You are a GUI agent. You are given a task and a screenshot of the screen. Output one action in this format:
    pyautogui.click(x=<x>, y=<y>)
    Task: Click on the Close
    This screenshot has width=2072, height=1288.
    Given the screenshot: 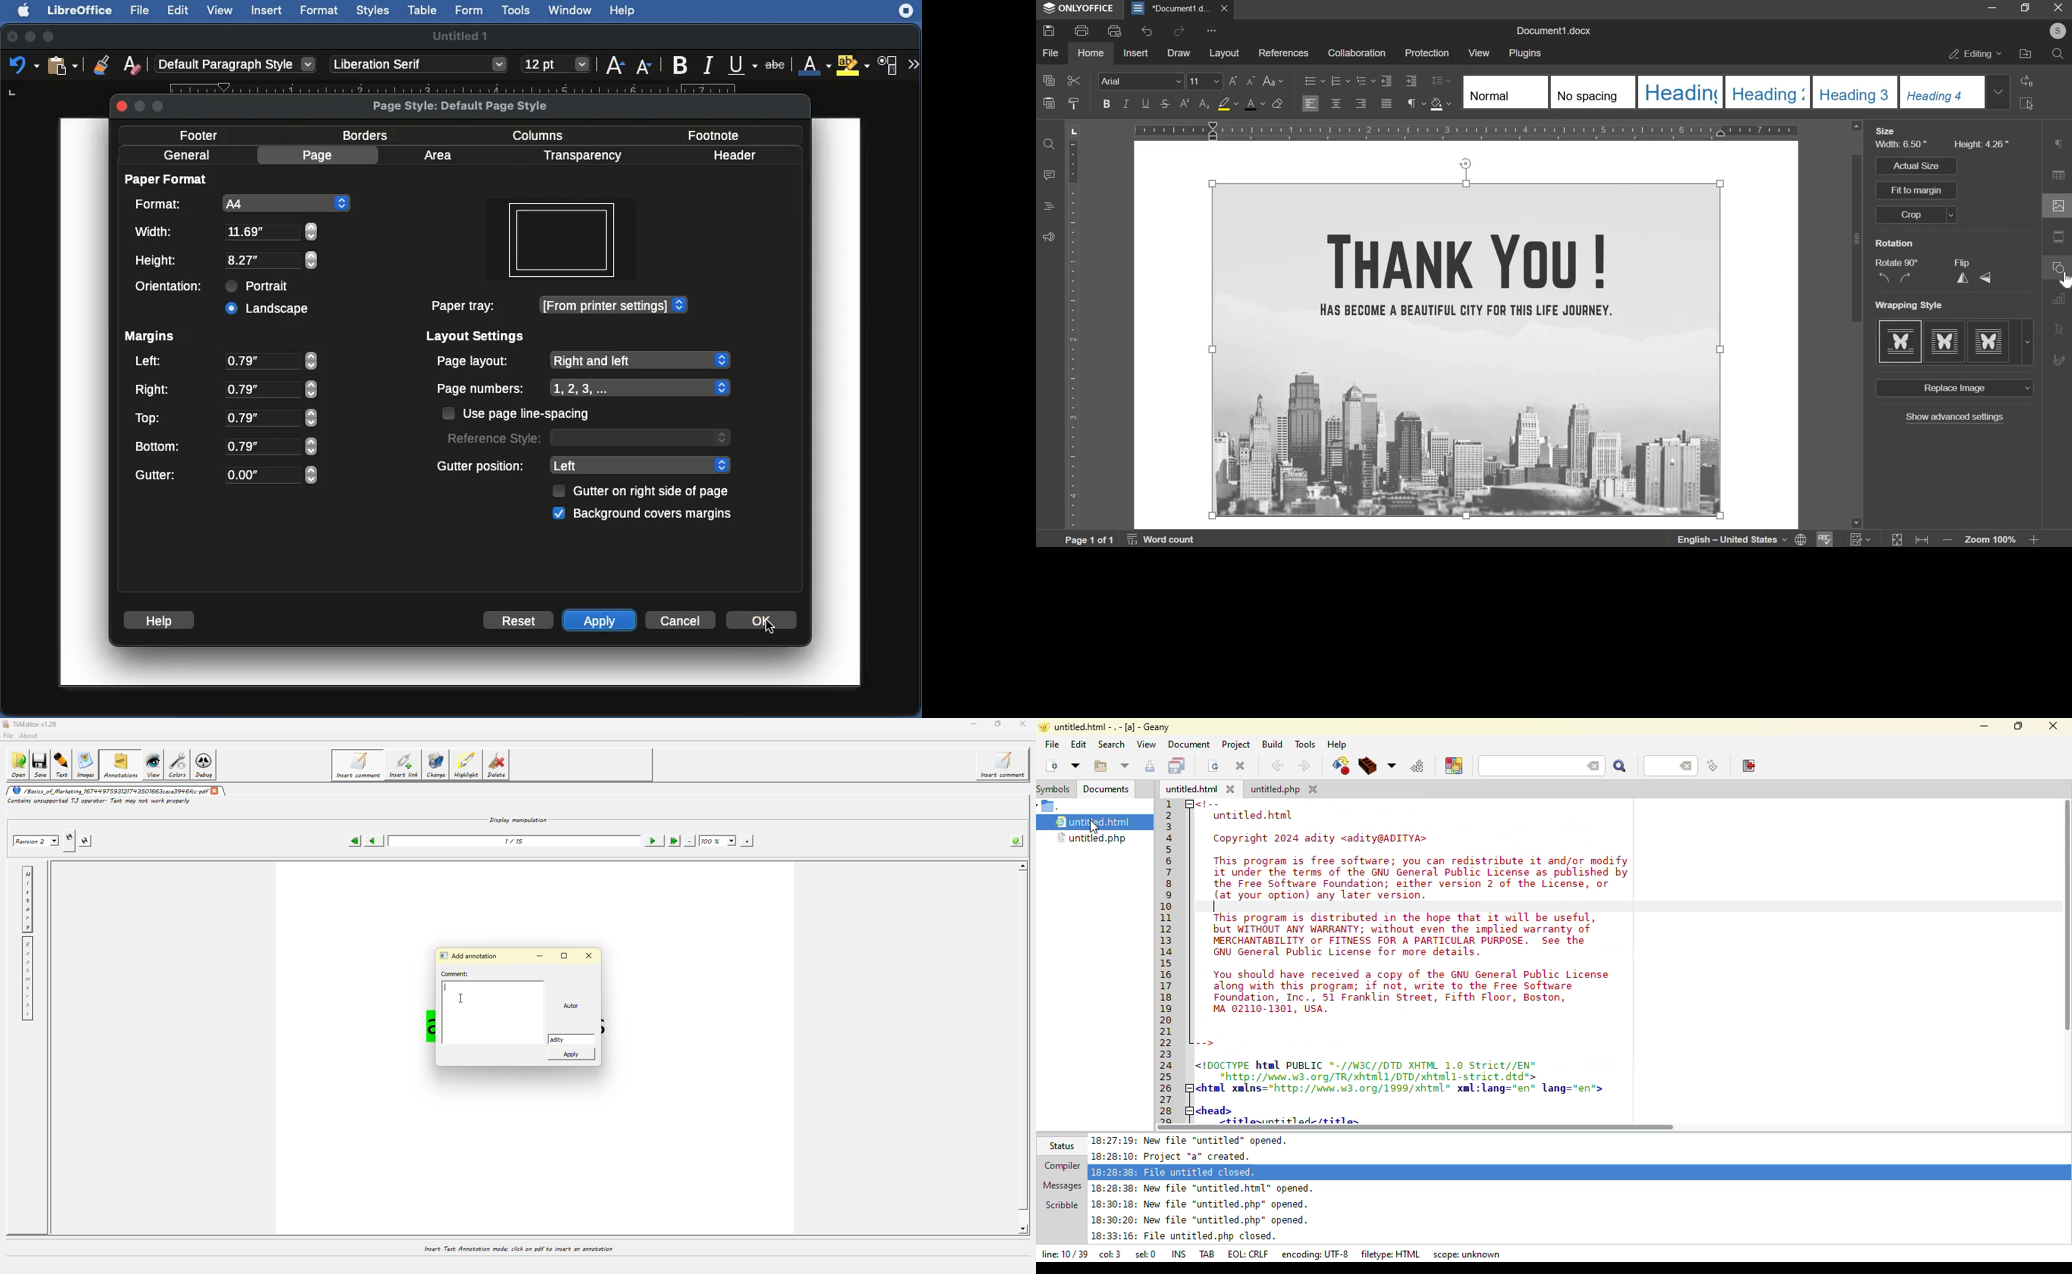 What is the action you would take?
    pyautogui.click(x=11, y=35)
    